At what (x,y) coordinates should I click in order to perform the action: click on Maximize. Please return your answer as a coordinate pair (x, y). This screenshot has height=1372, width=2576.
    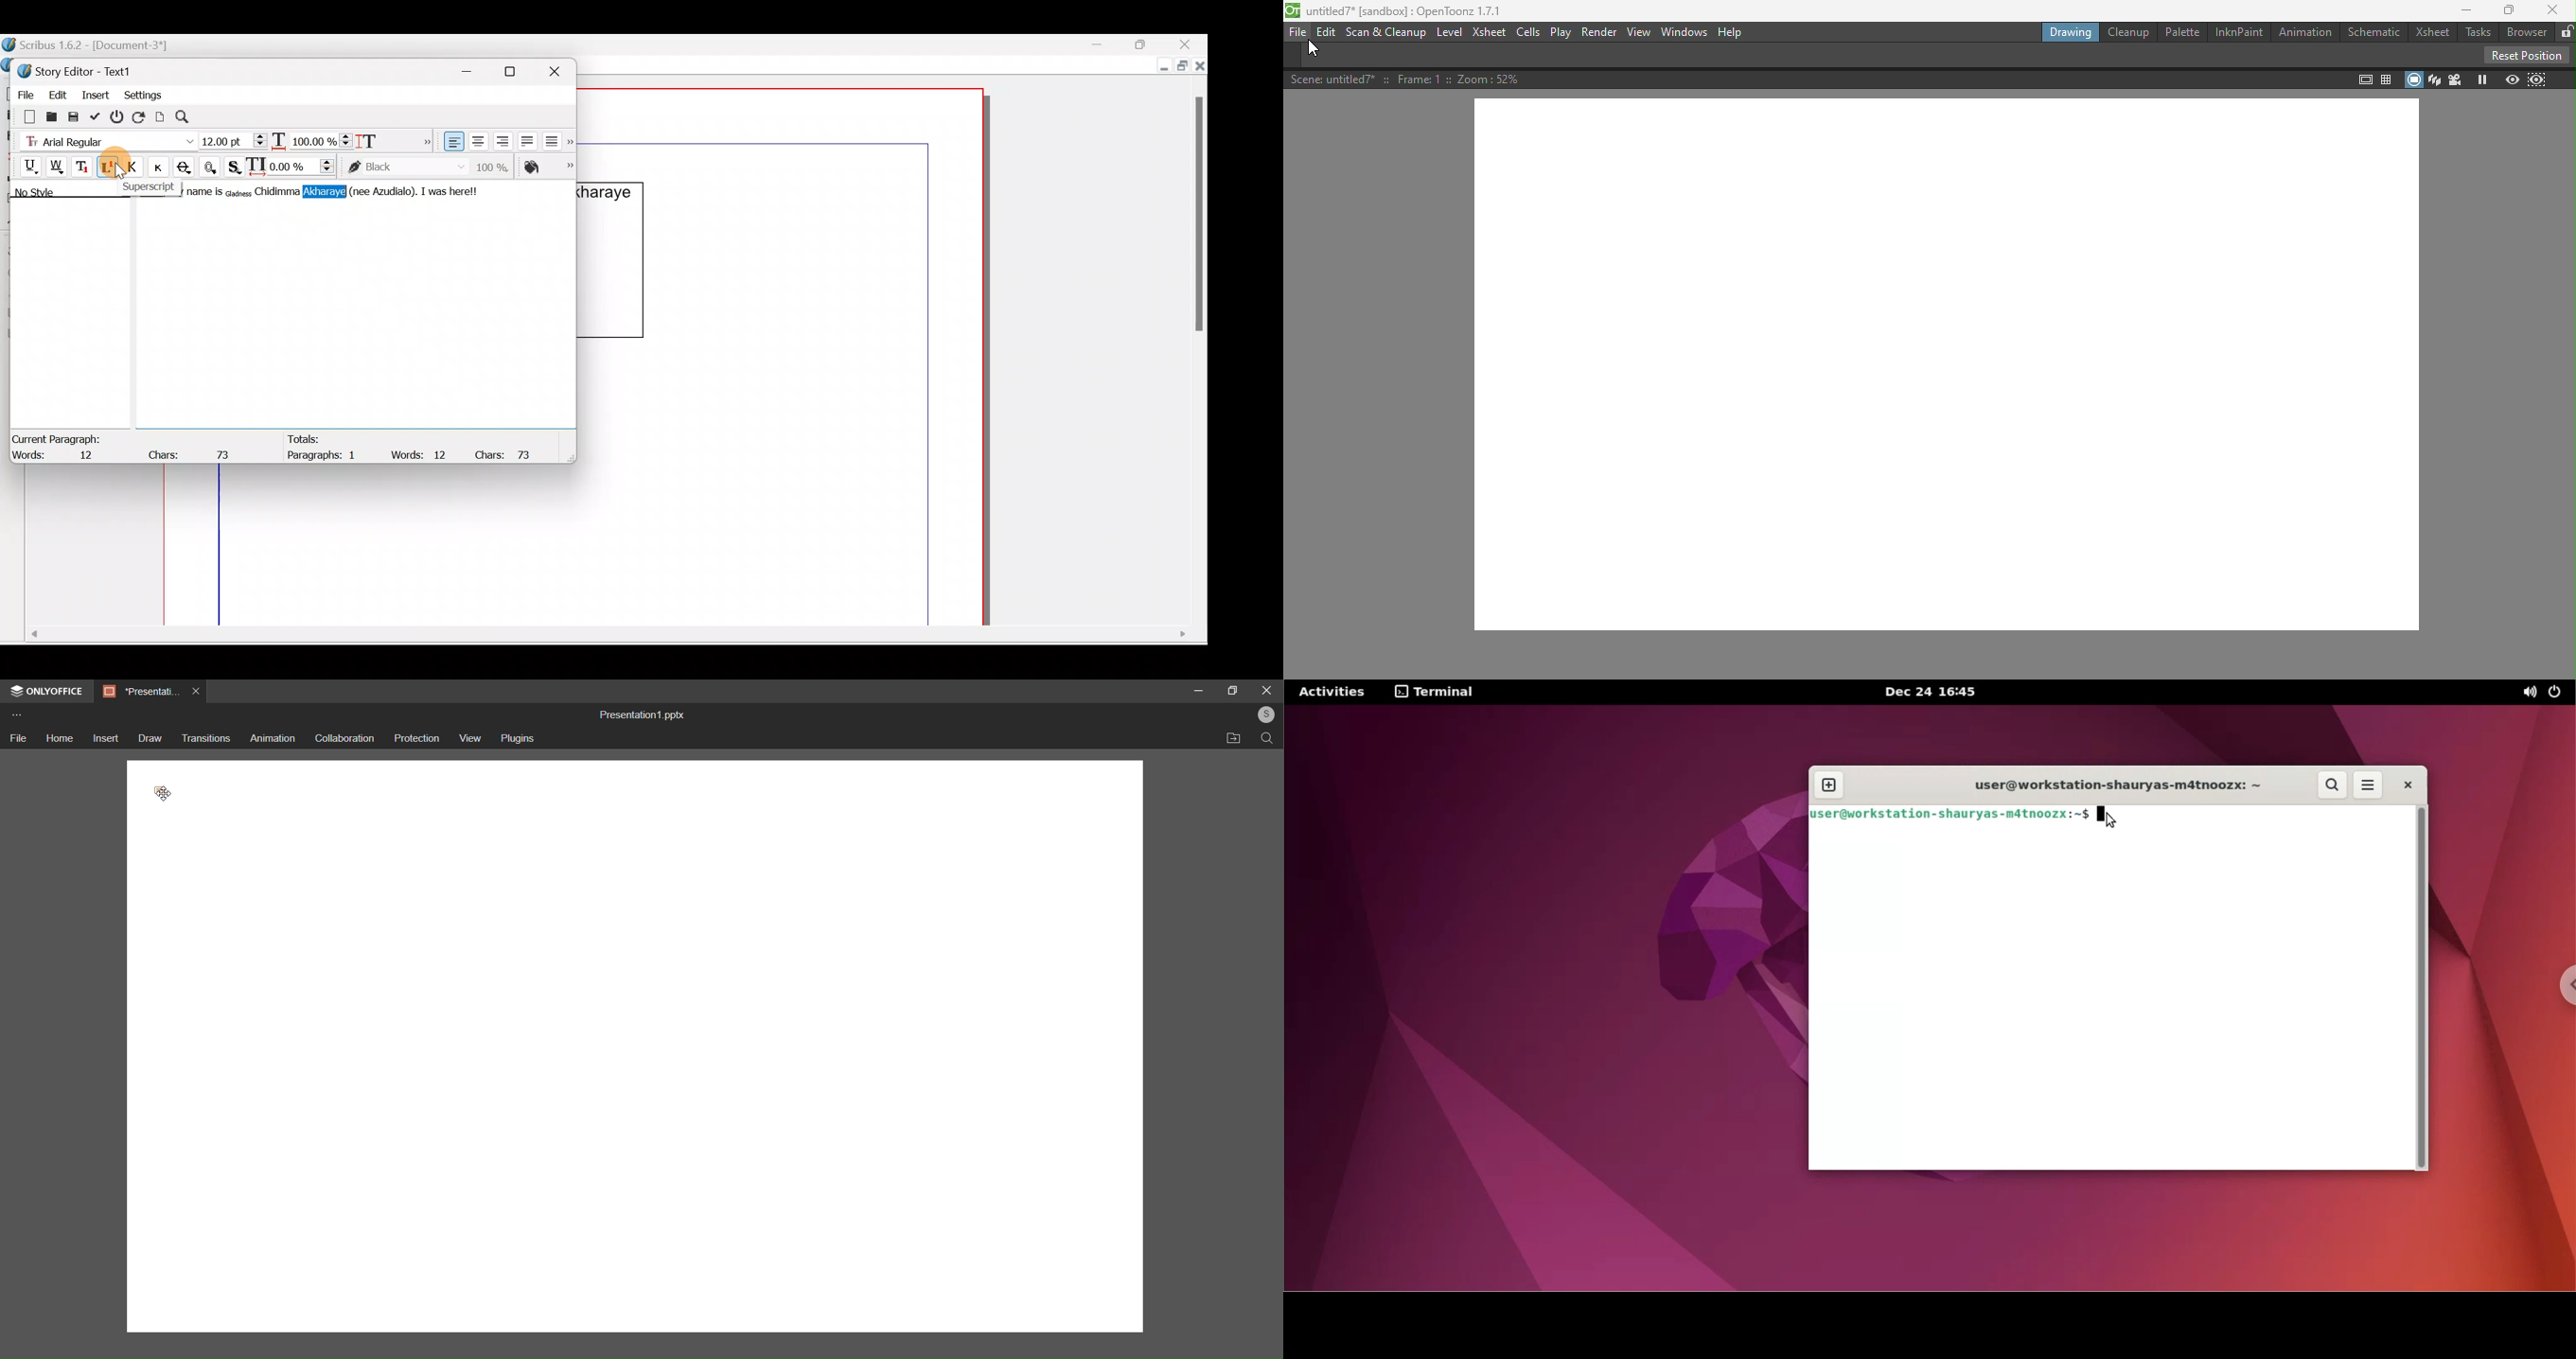
    Looking at the image, I should click on (1181, 67).